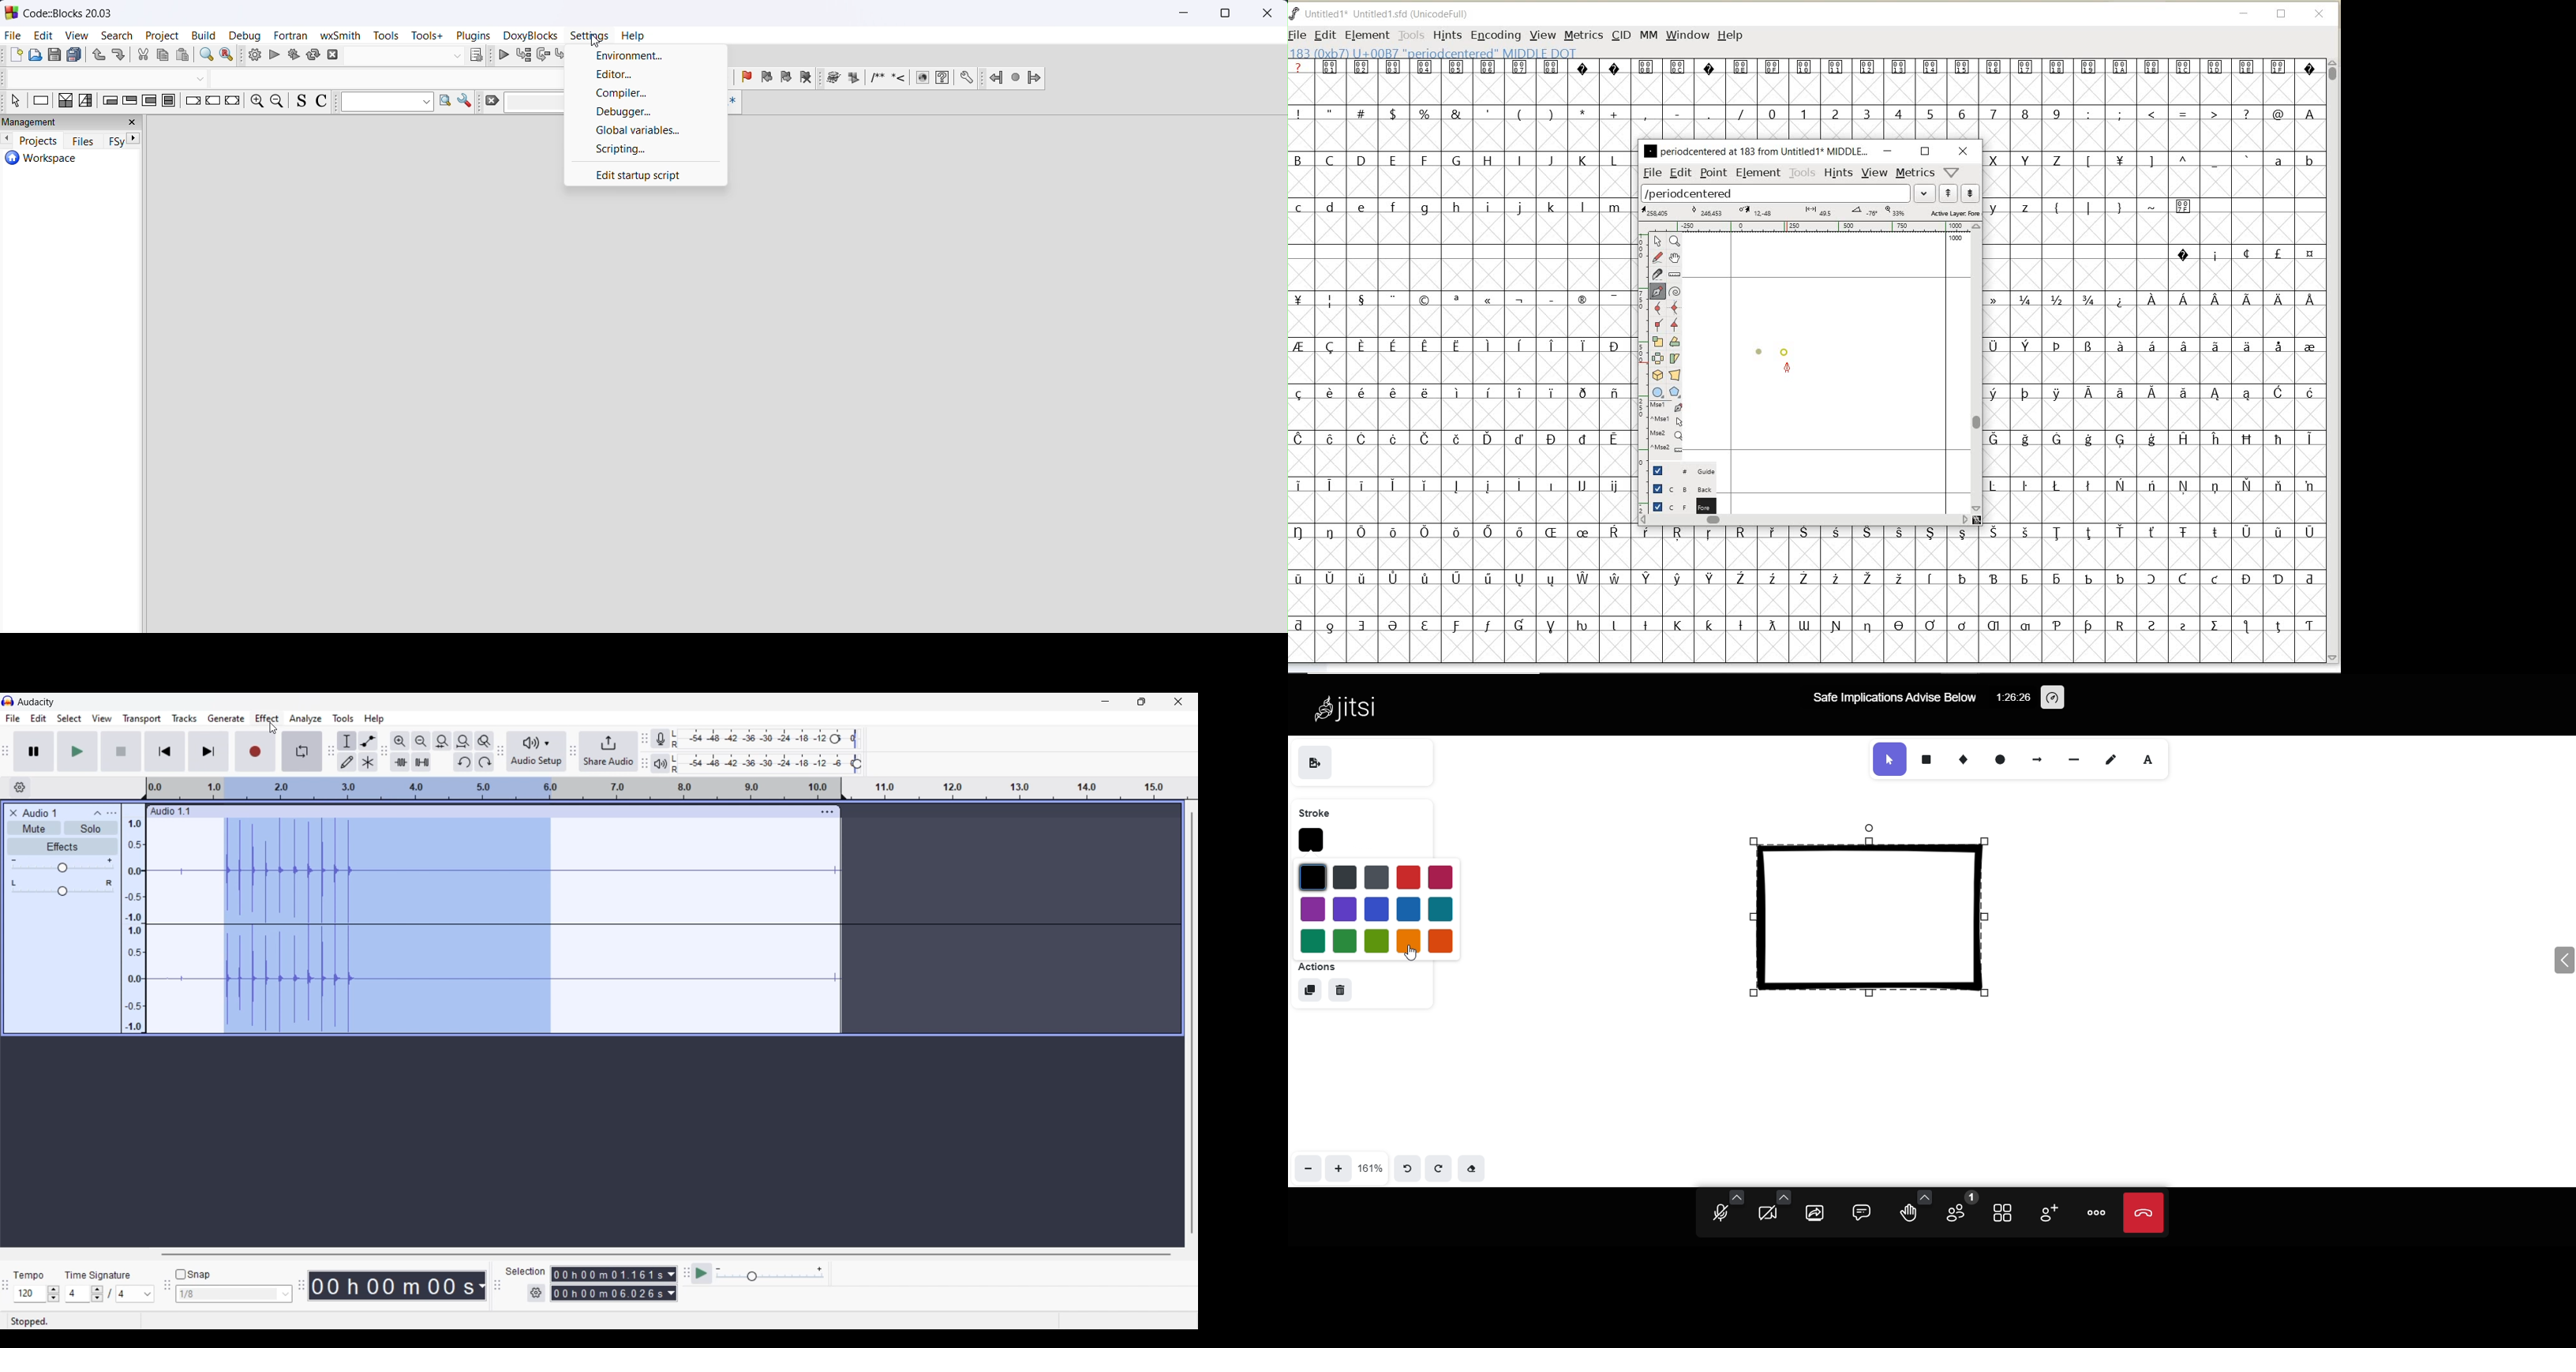 The height and width of the screenshot is (1372, 2576). I want to click on Jitsi, so click(1359, 708).